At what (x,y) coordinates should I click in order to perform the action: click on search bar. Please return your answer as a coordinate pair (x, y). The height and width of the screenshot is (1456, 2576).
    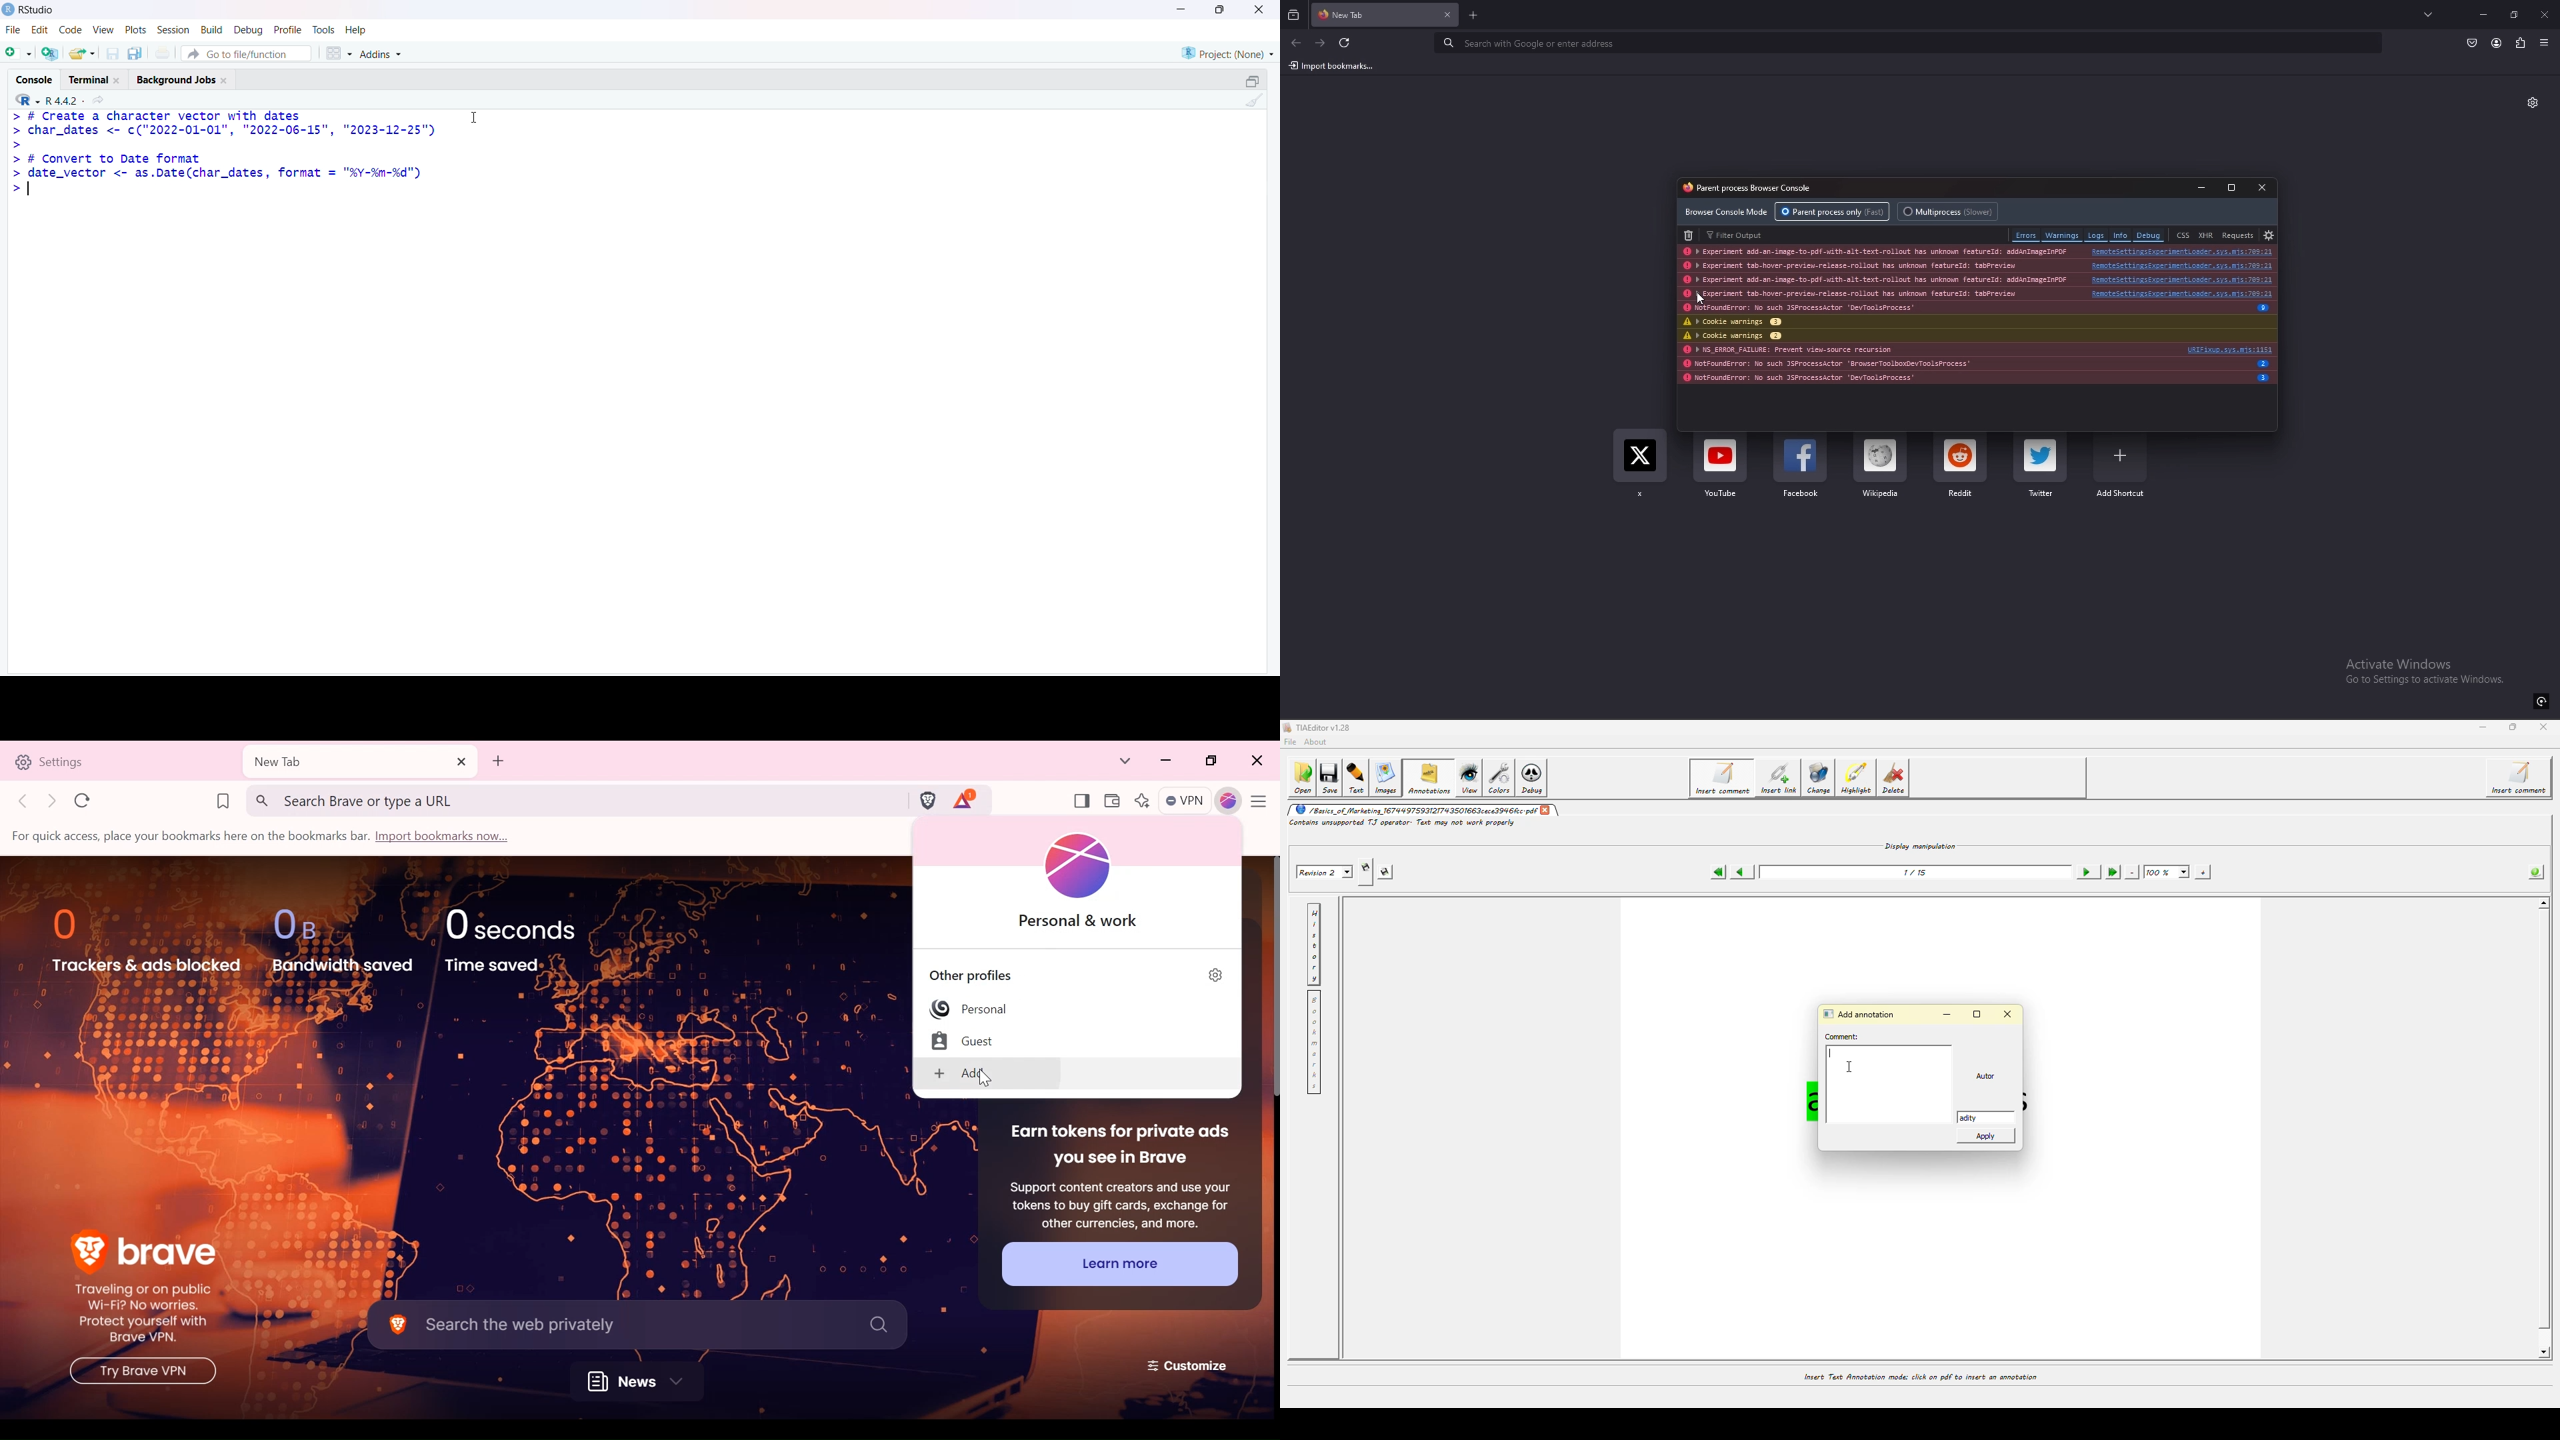
    Looking at the image, I should click on (1908, 45).